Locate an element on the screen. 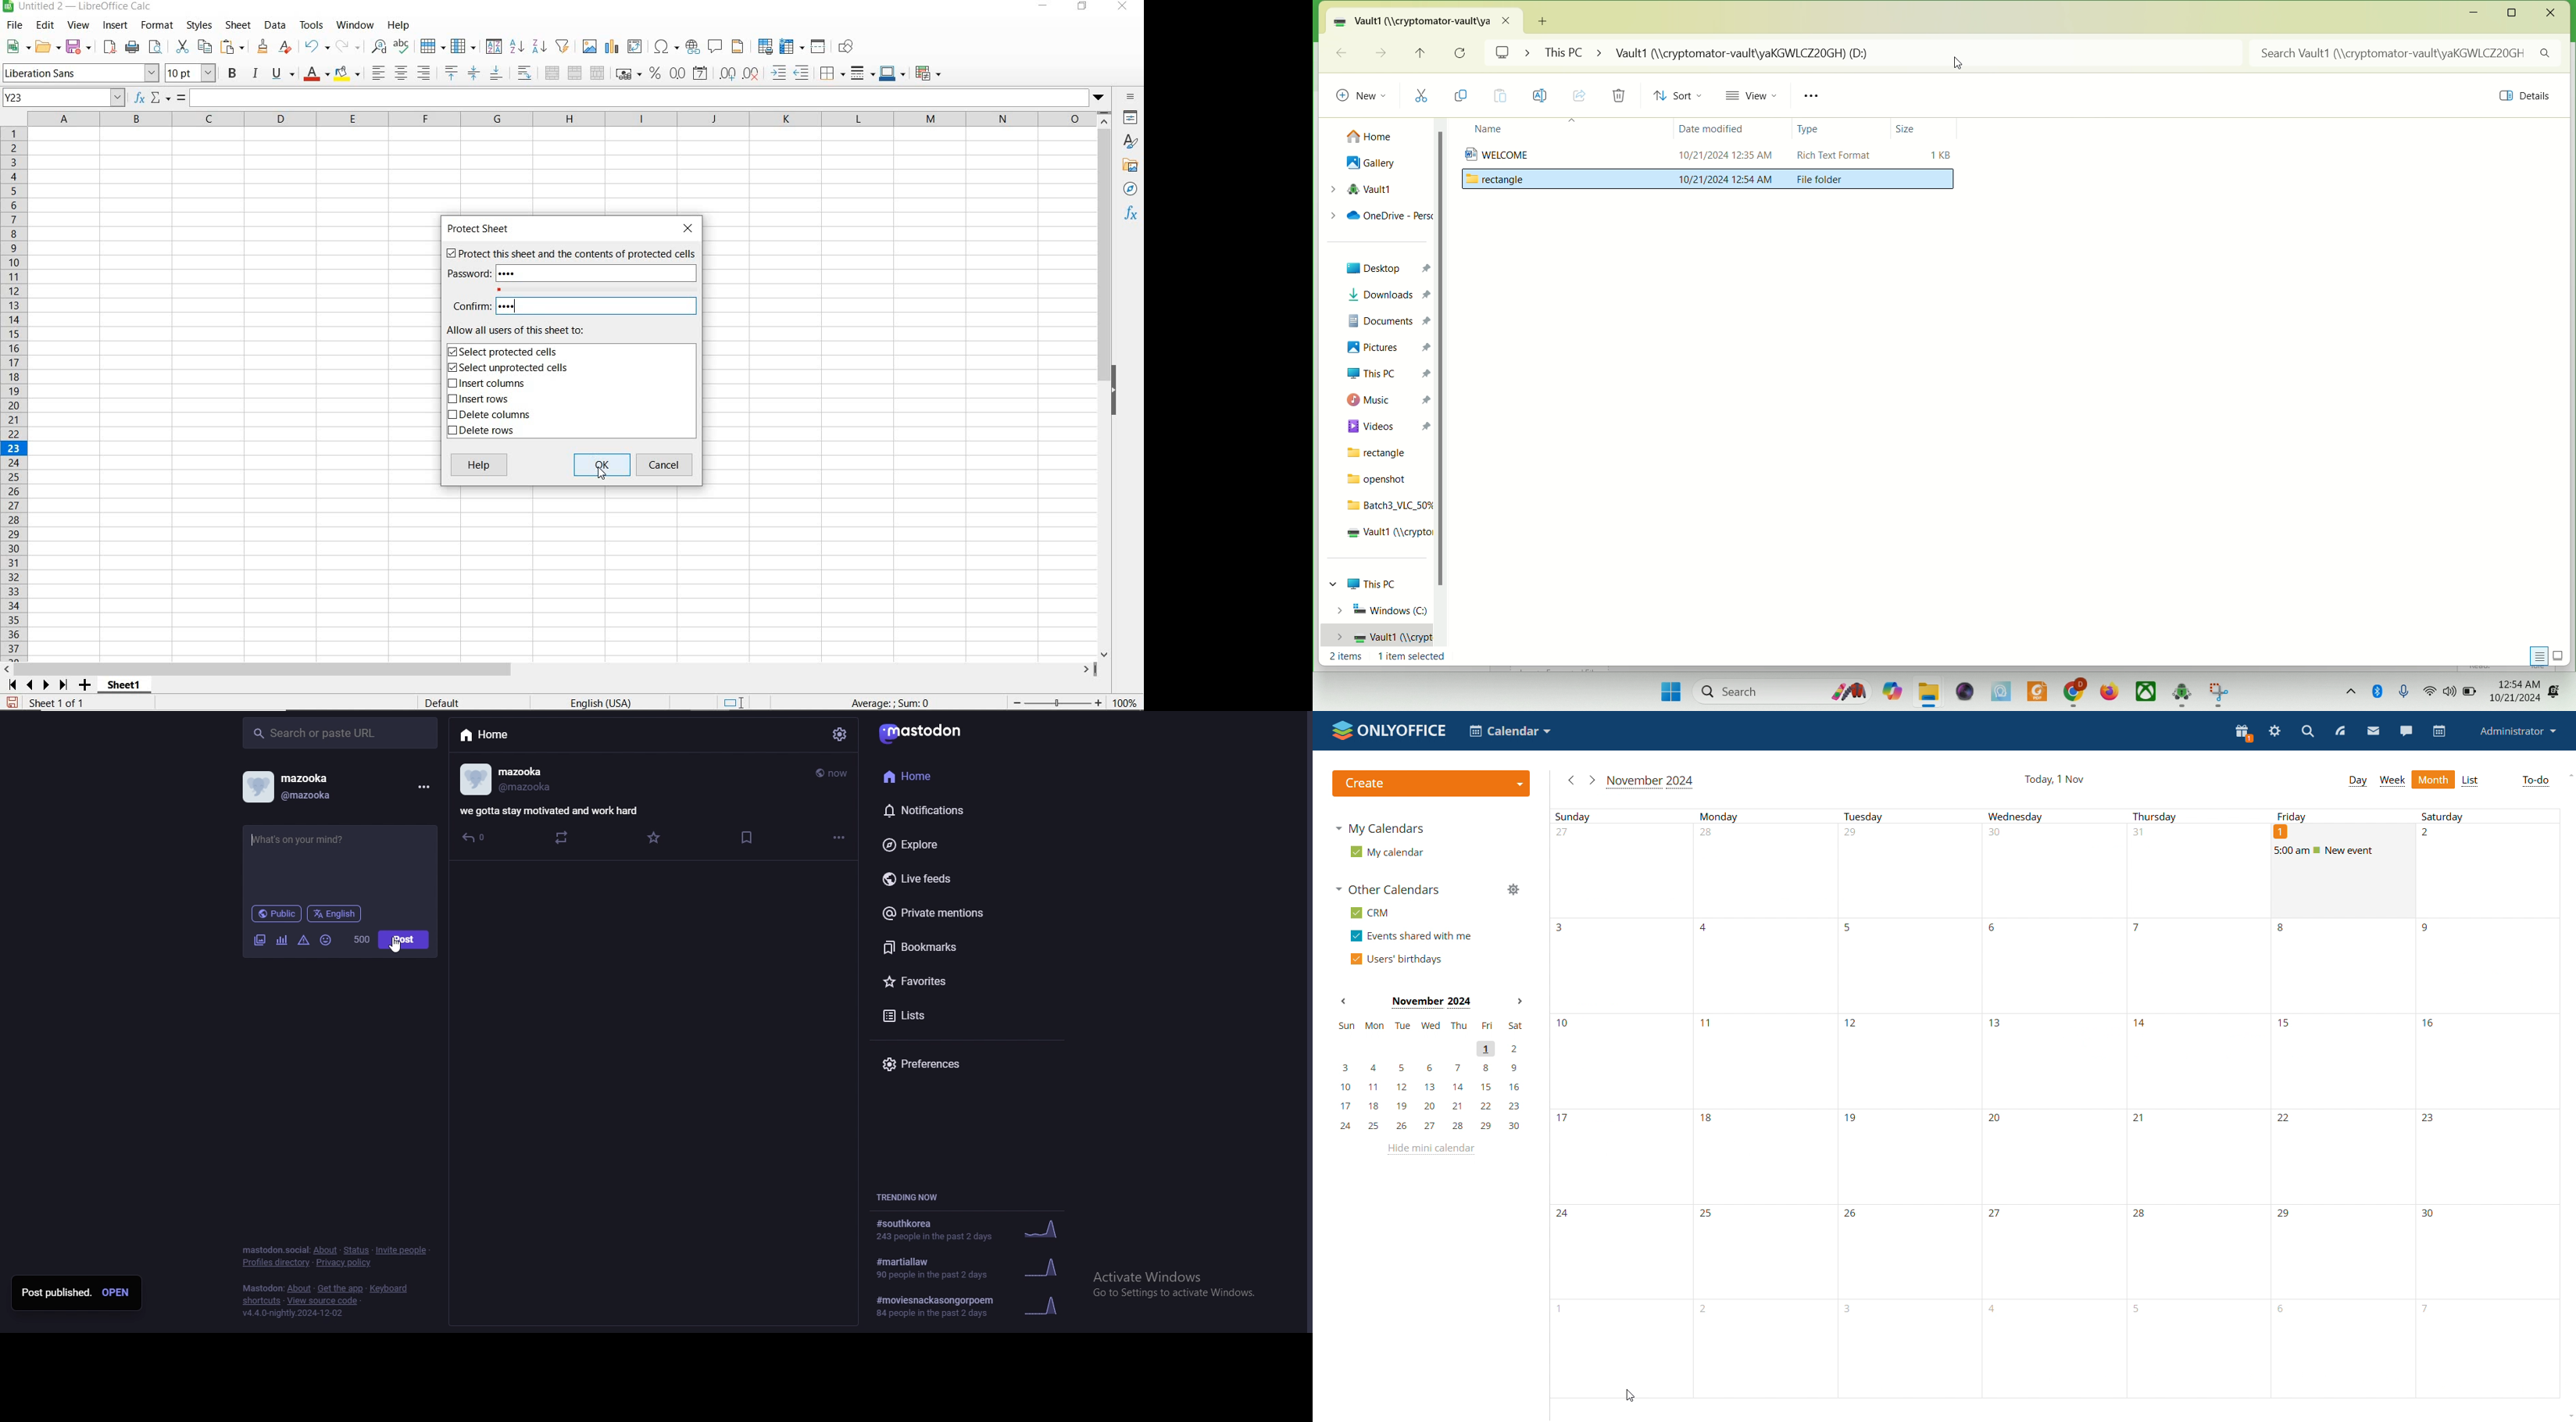  Sundays is located at coordinates (1622, 1103).